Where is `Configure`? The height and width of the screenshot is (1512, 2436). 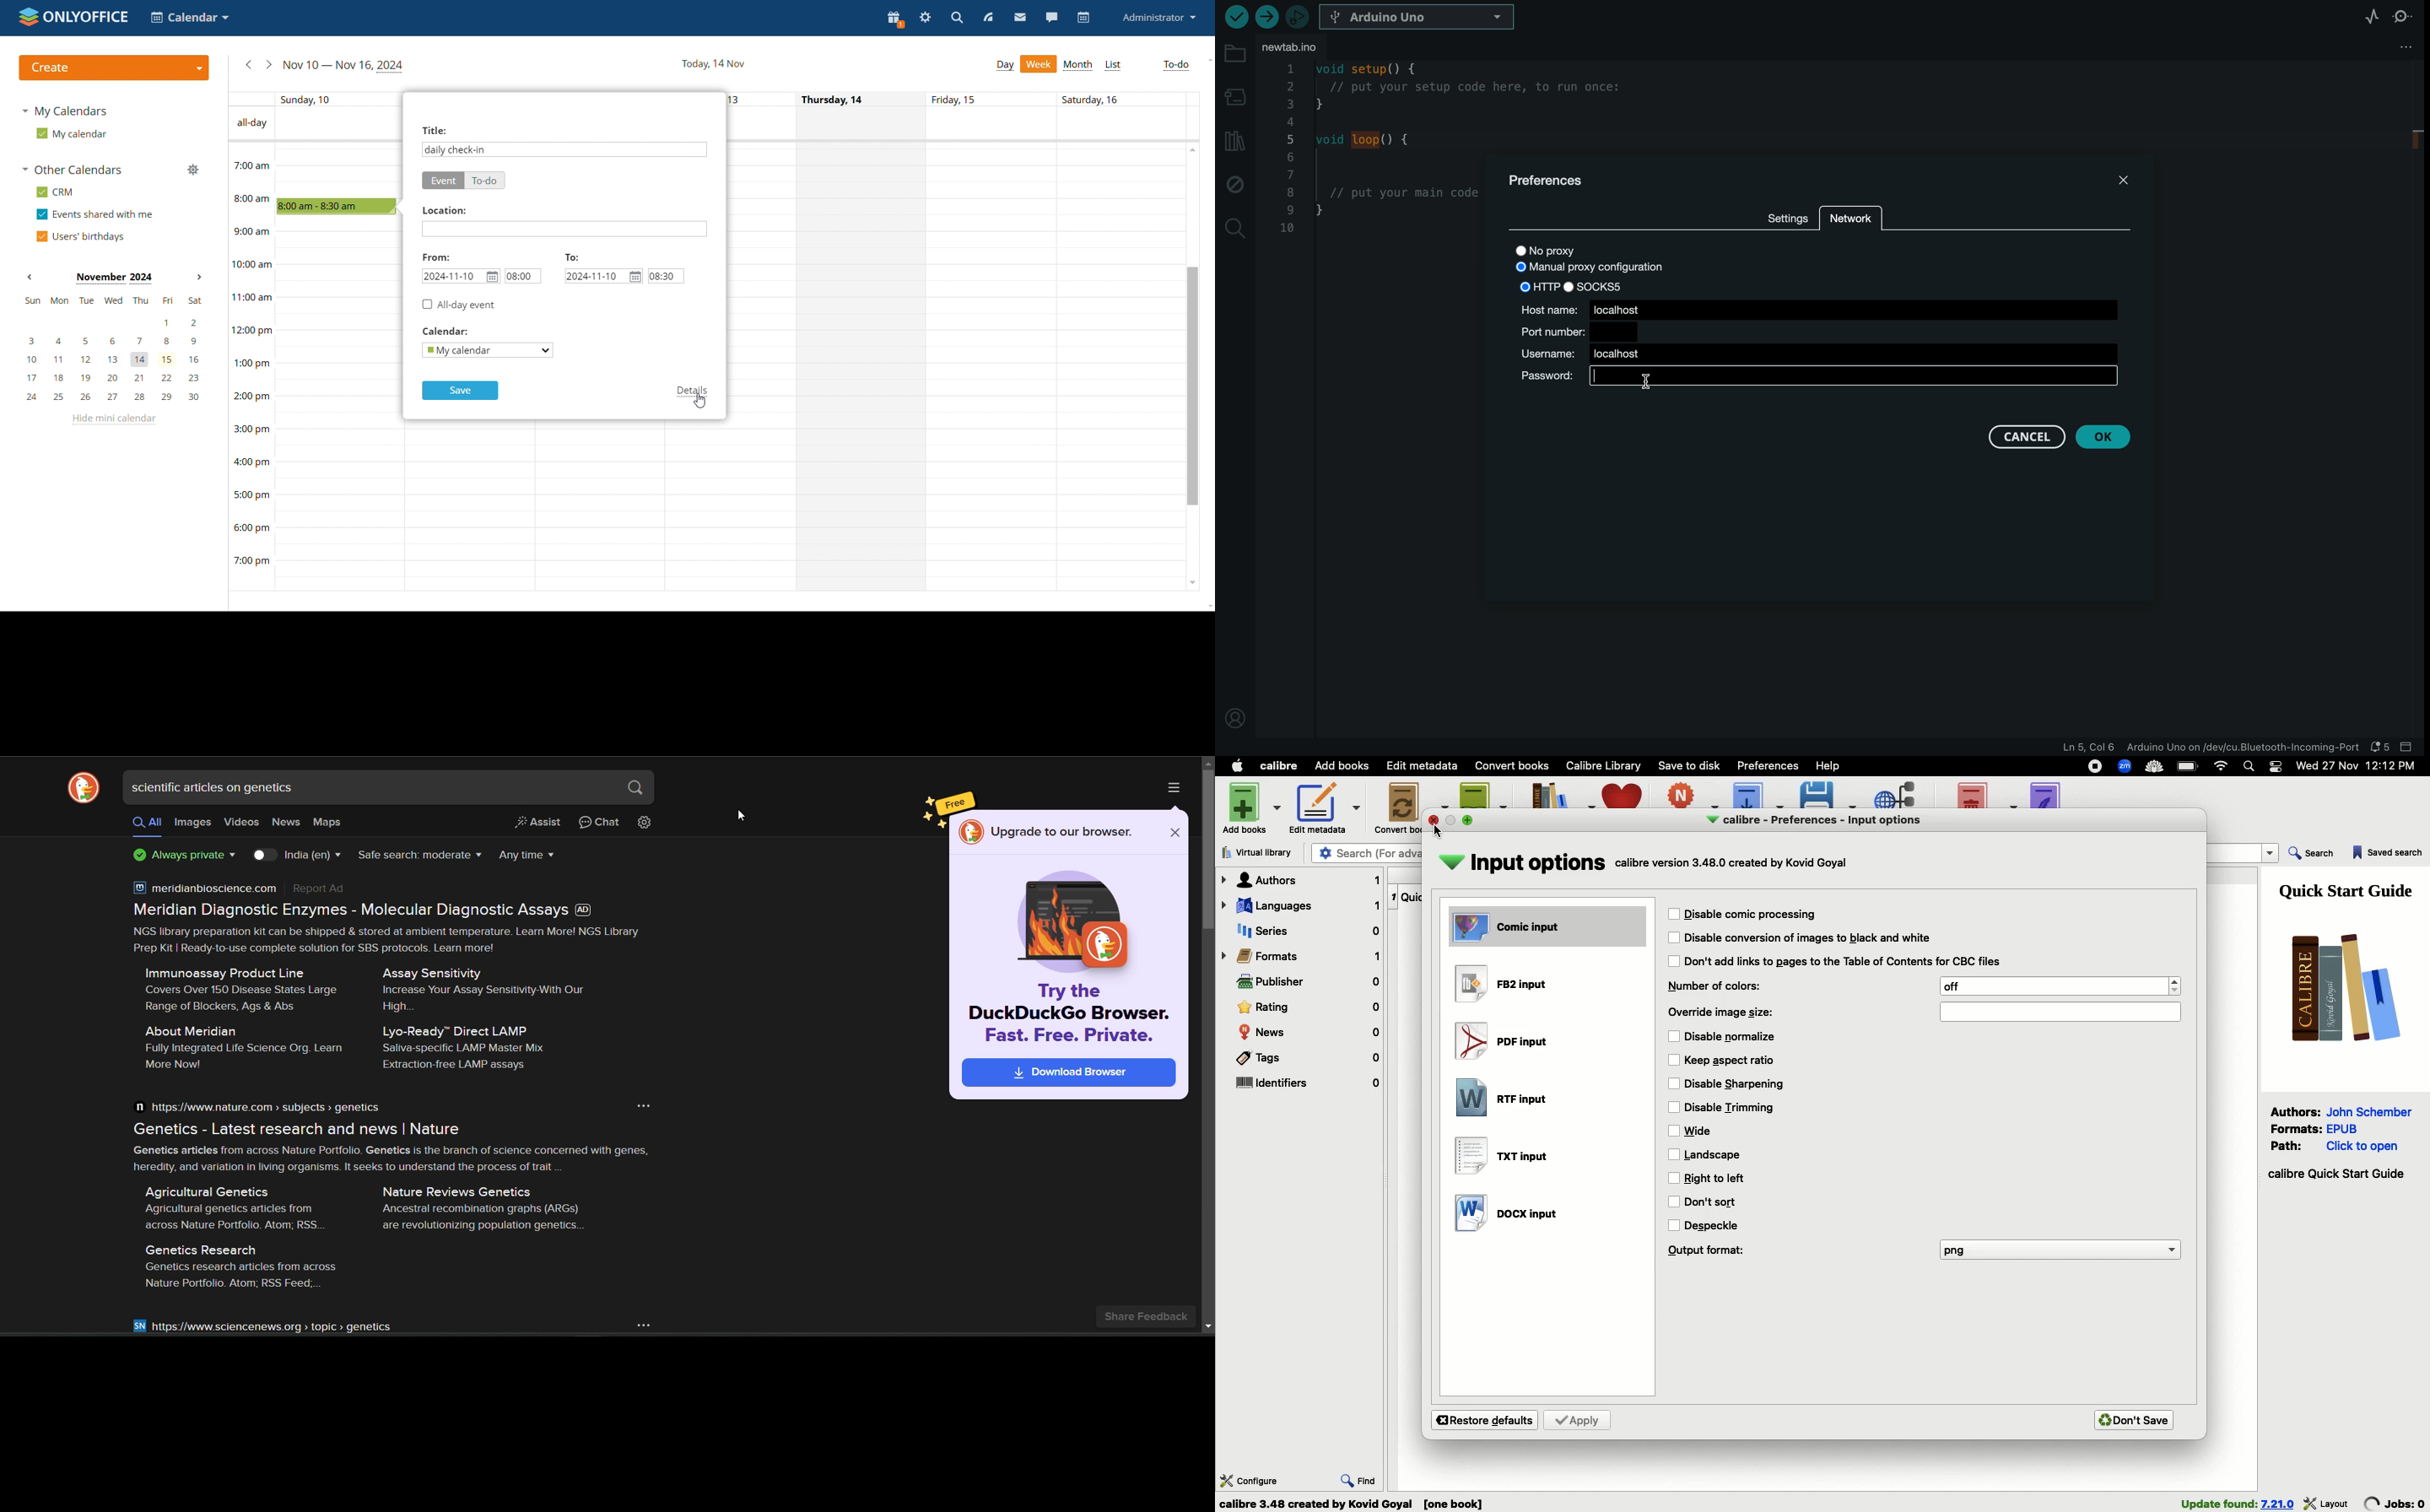
Configure is located at coordinates (1250, 1479).